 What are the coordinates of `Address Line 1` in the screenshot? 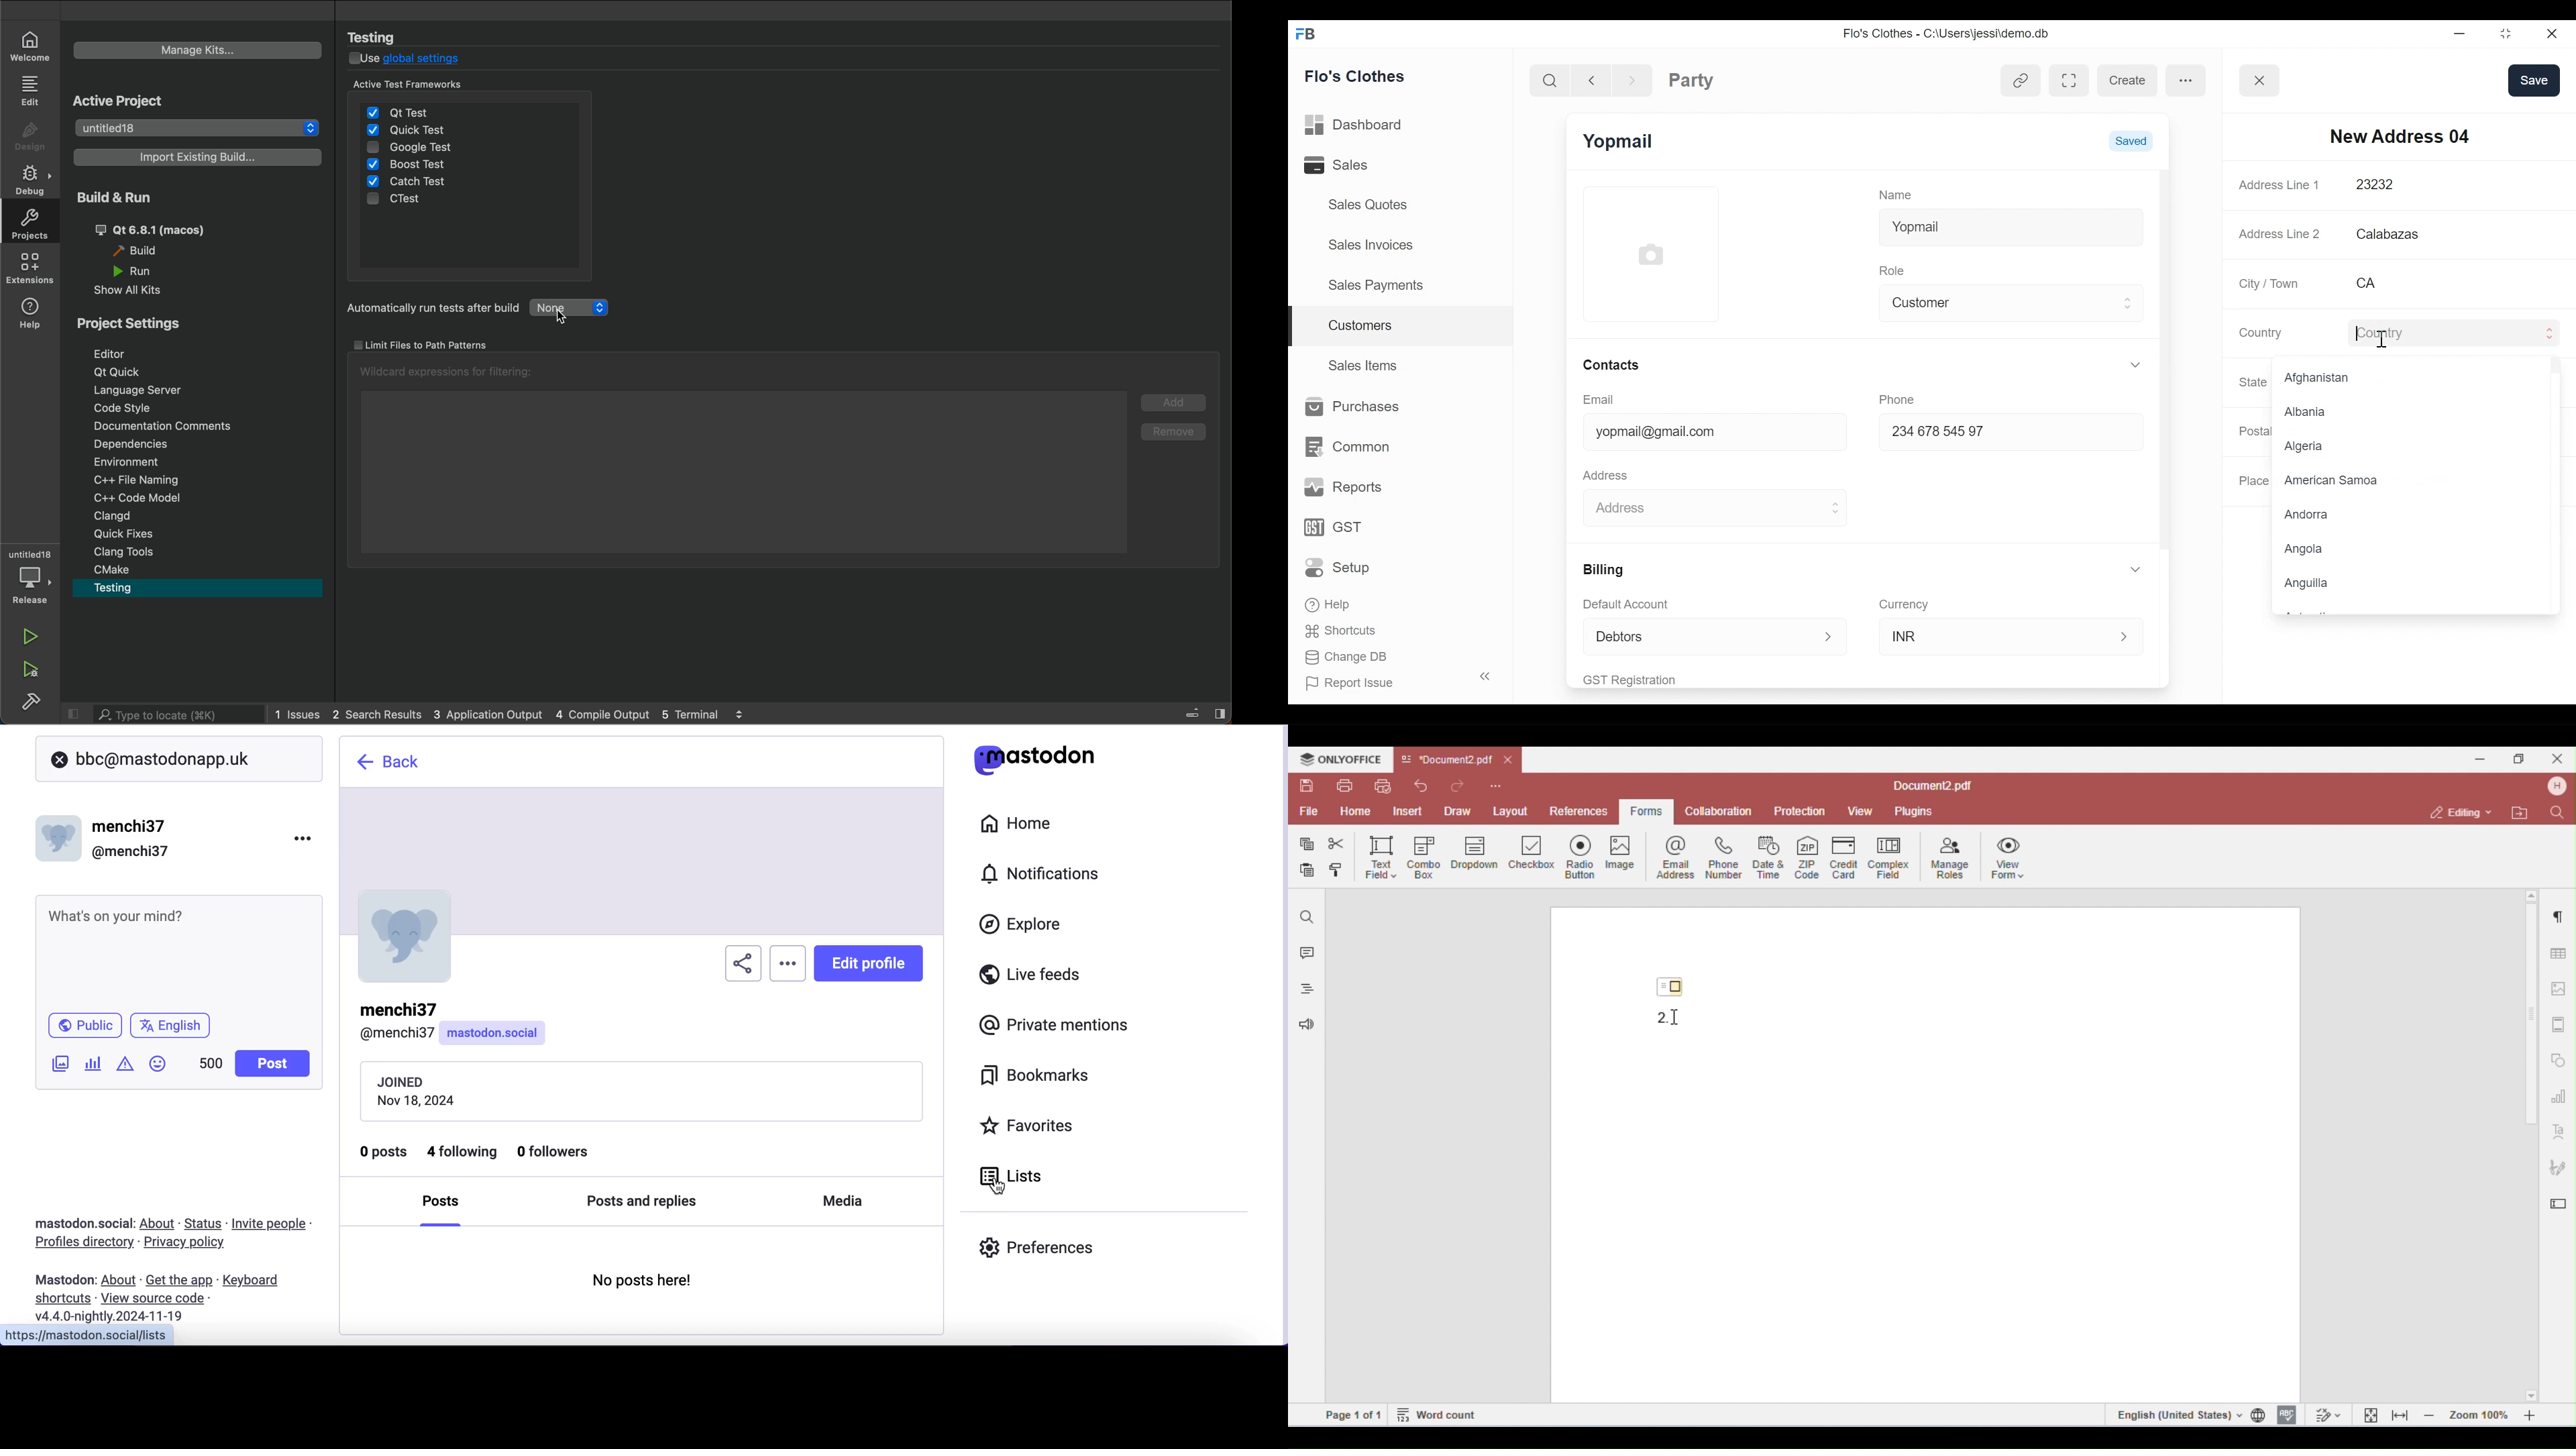 It's located at (2281, 184).